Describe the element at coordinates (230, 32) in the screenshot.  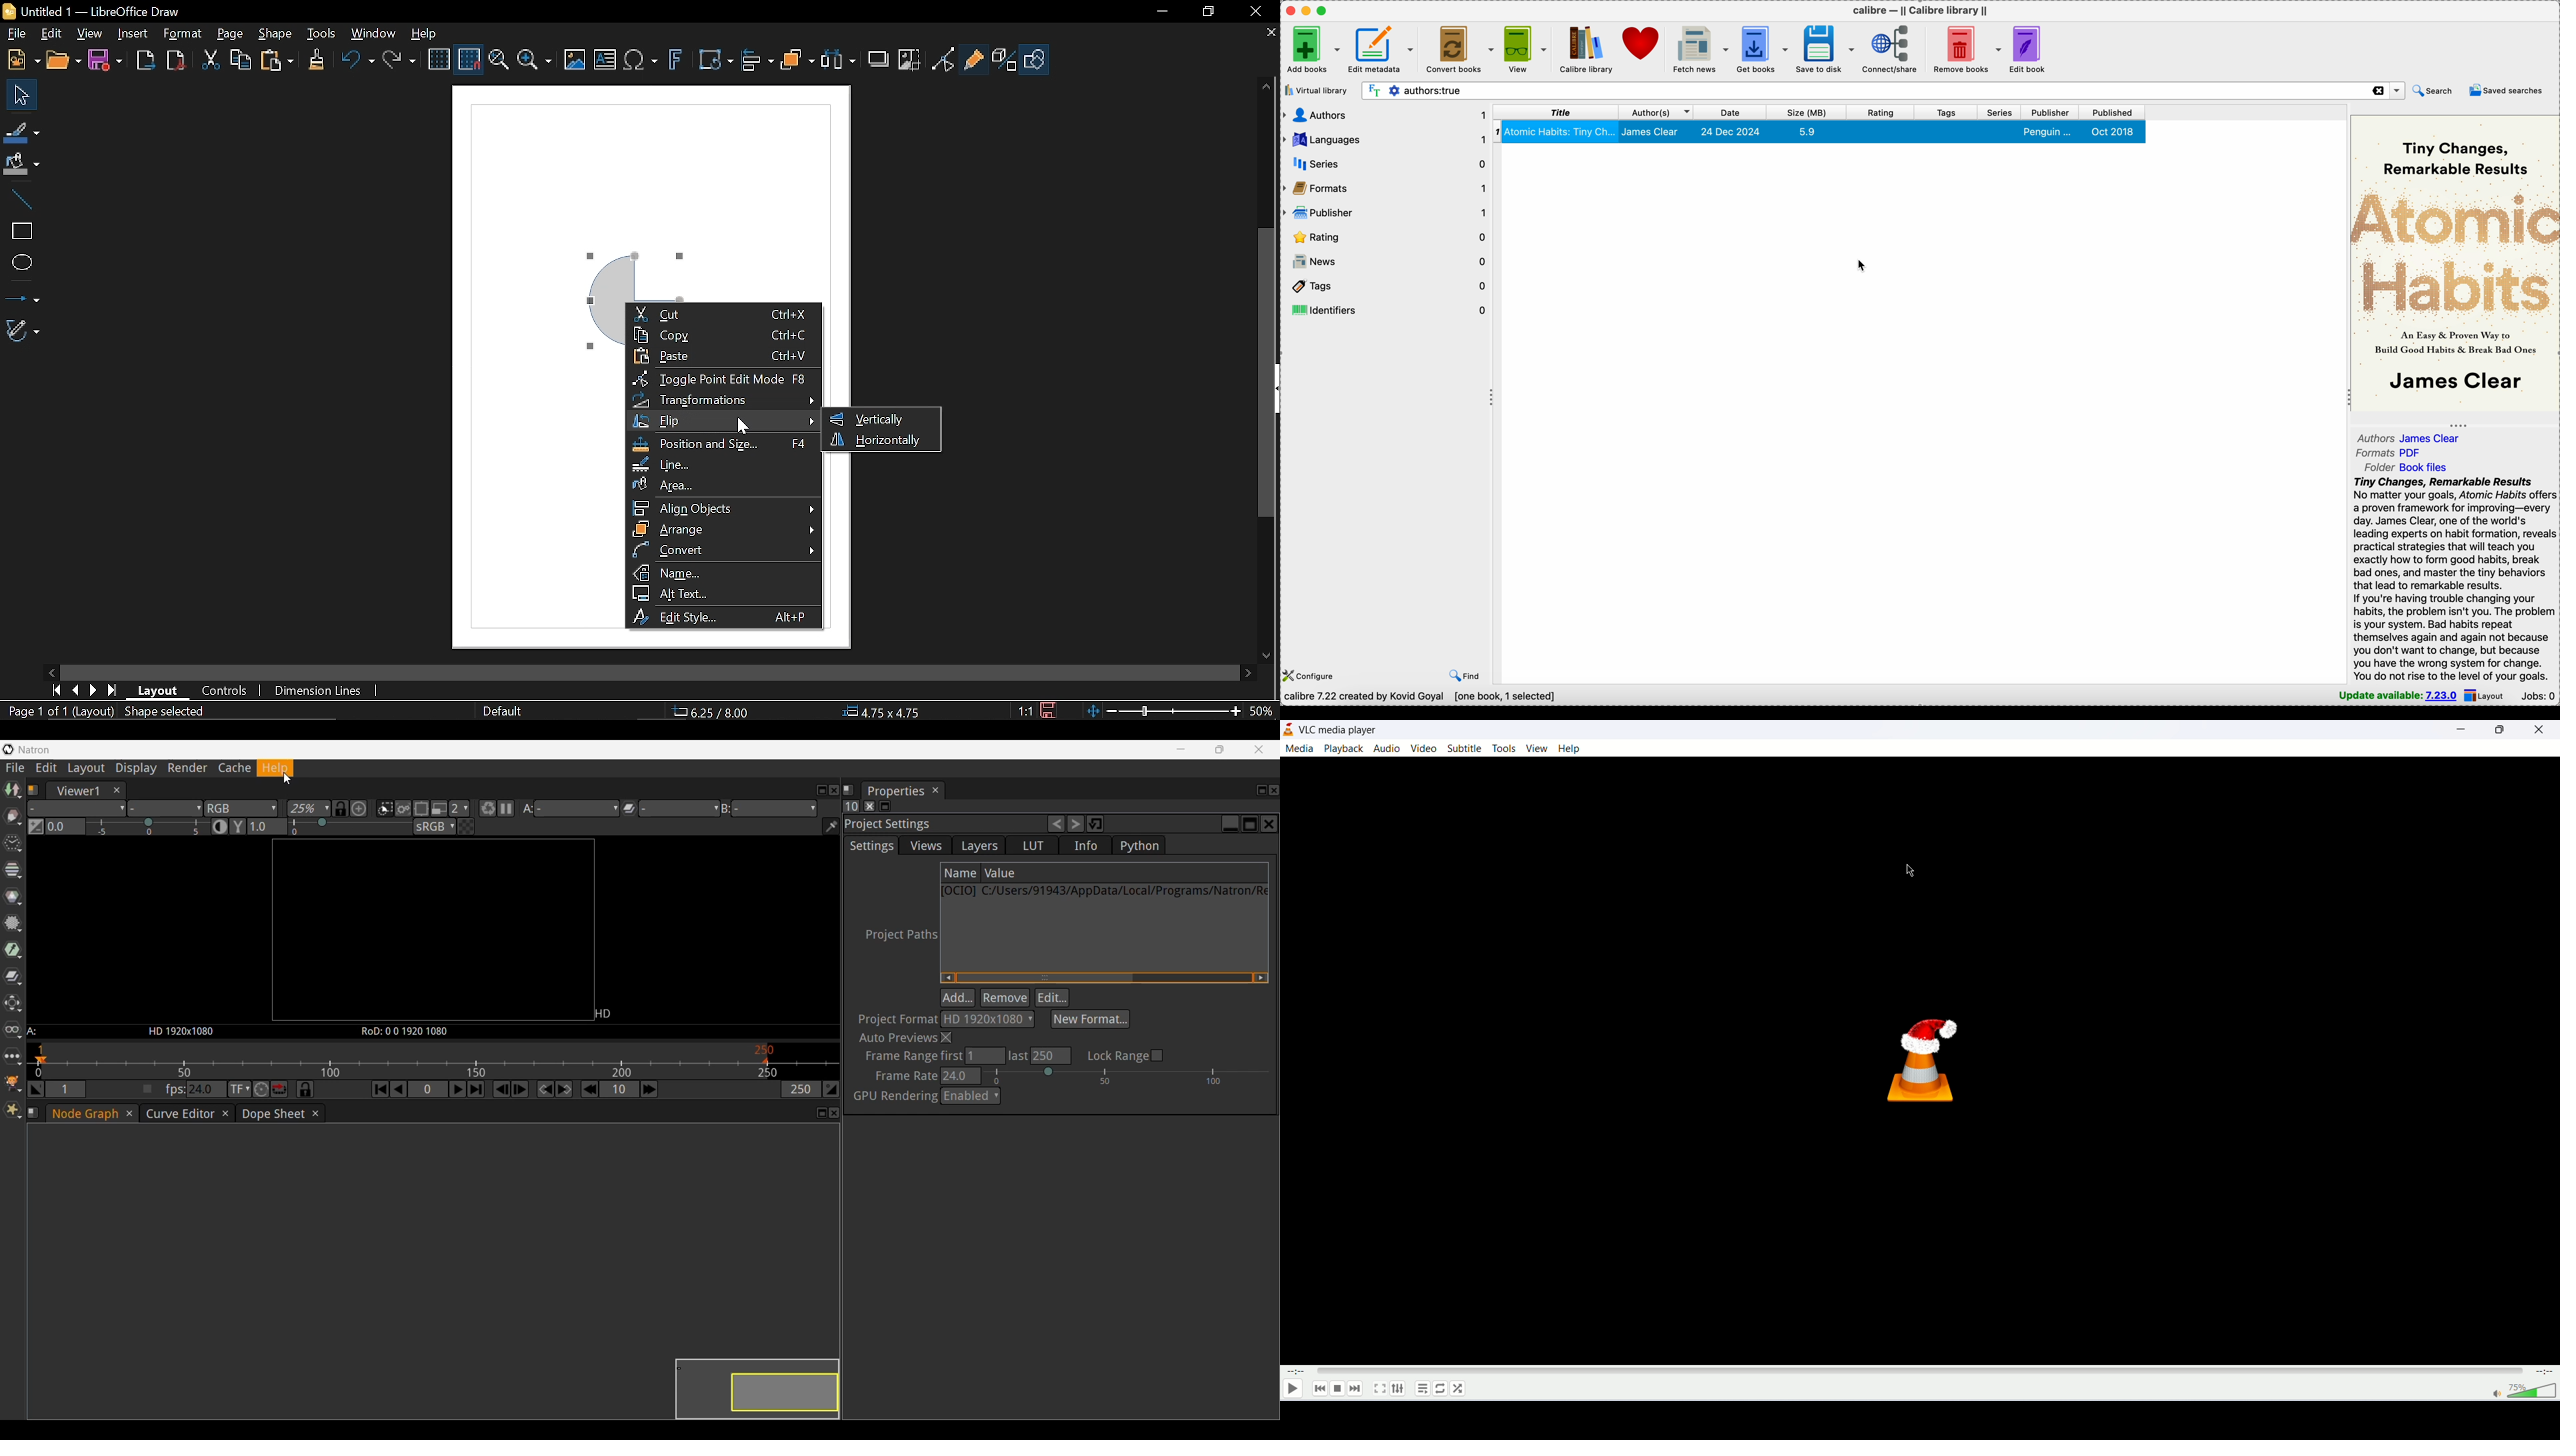
I see `page` at that location.